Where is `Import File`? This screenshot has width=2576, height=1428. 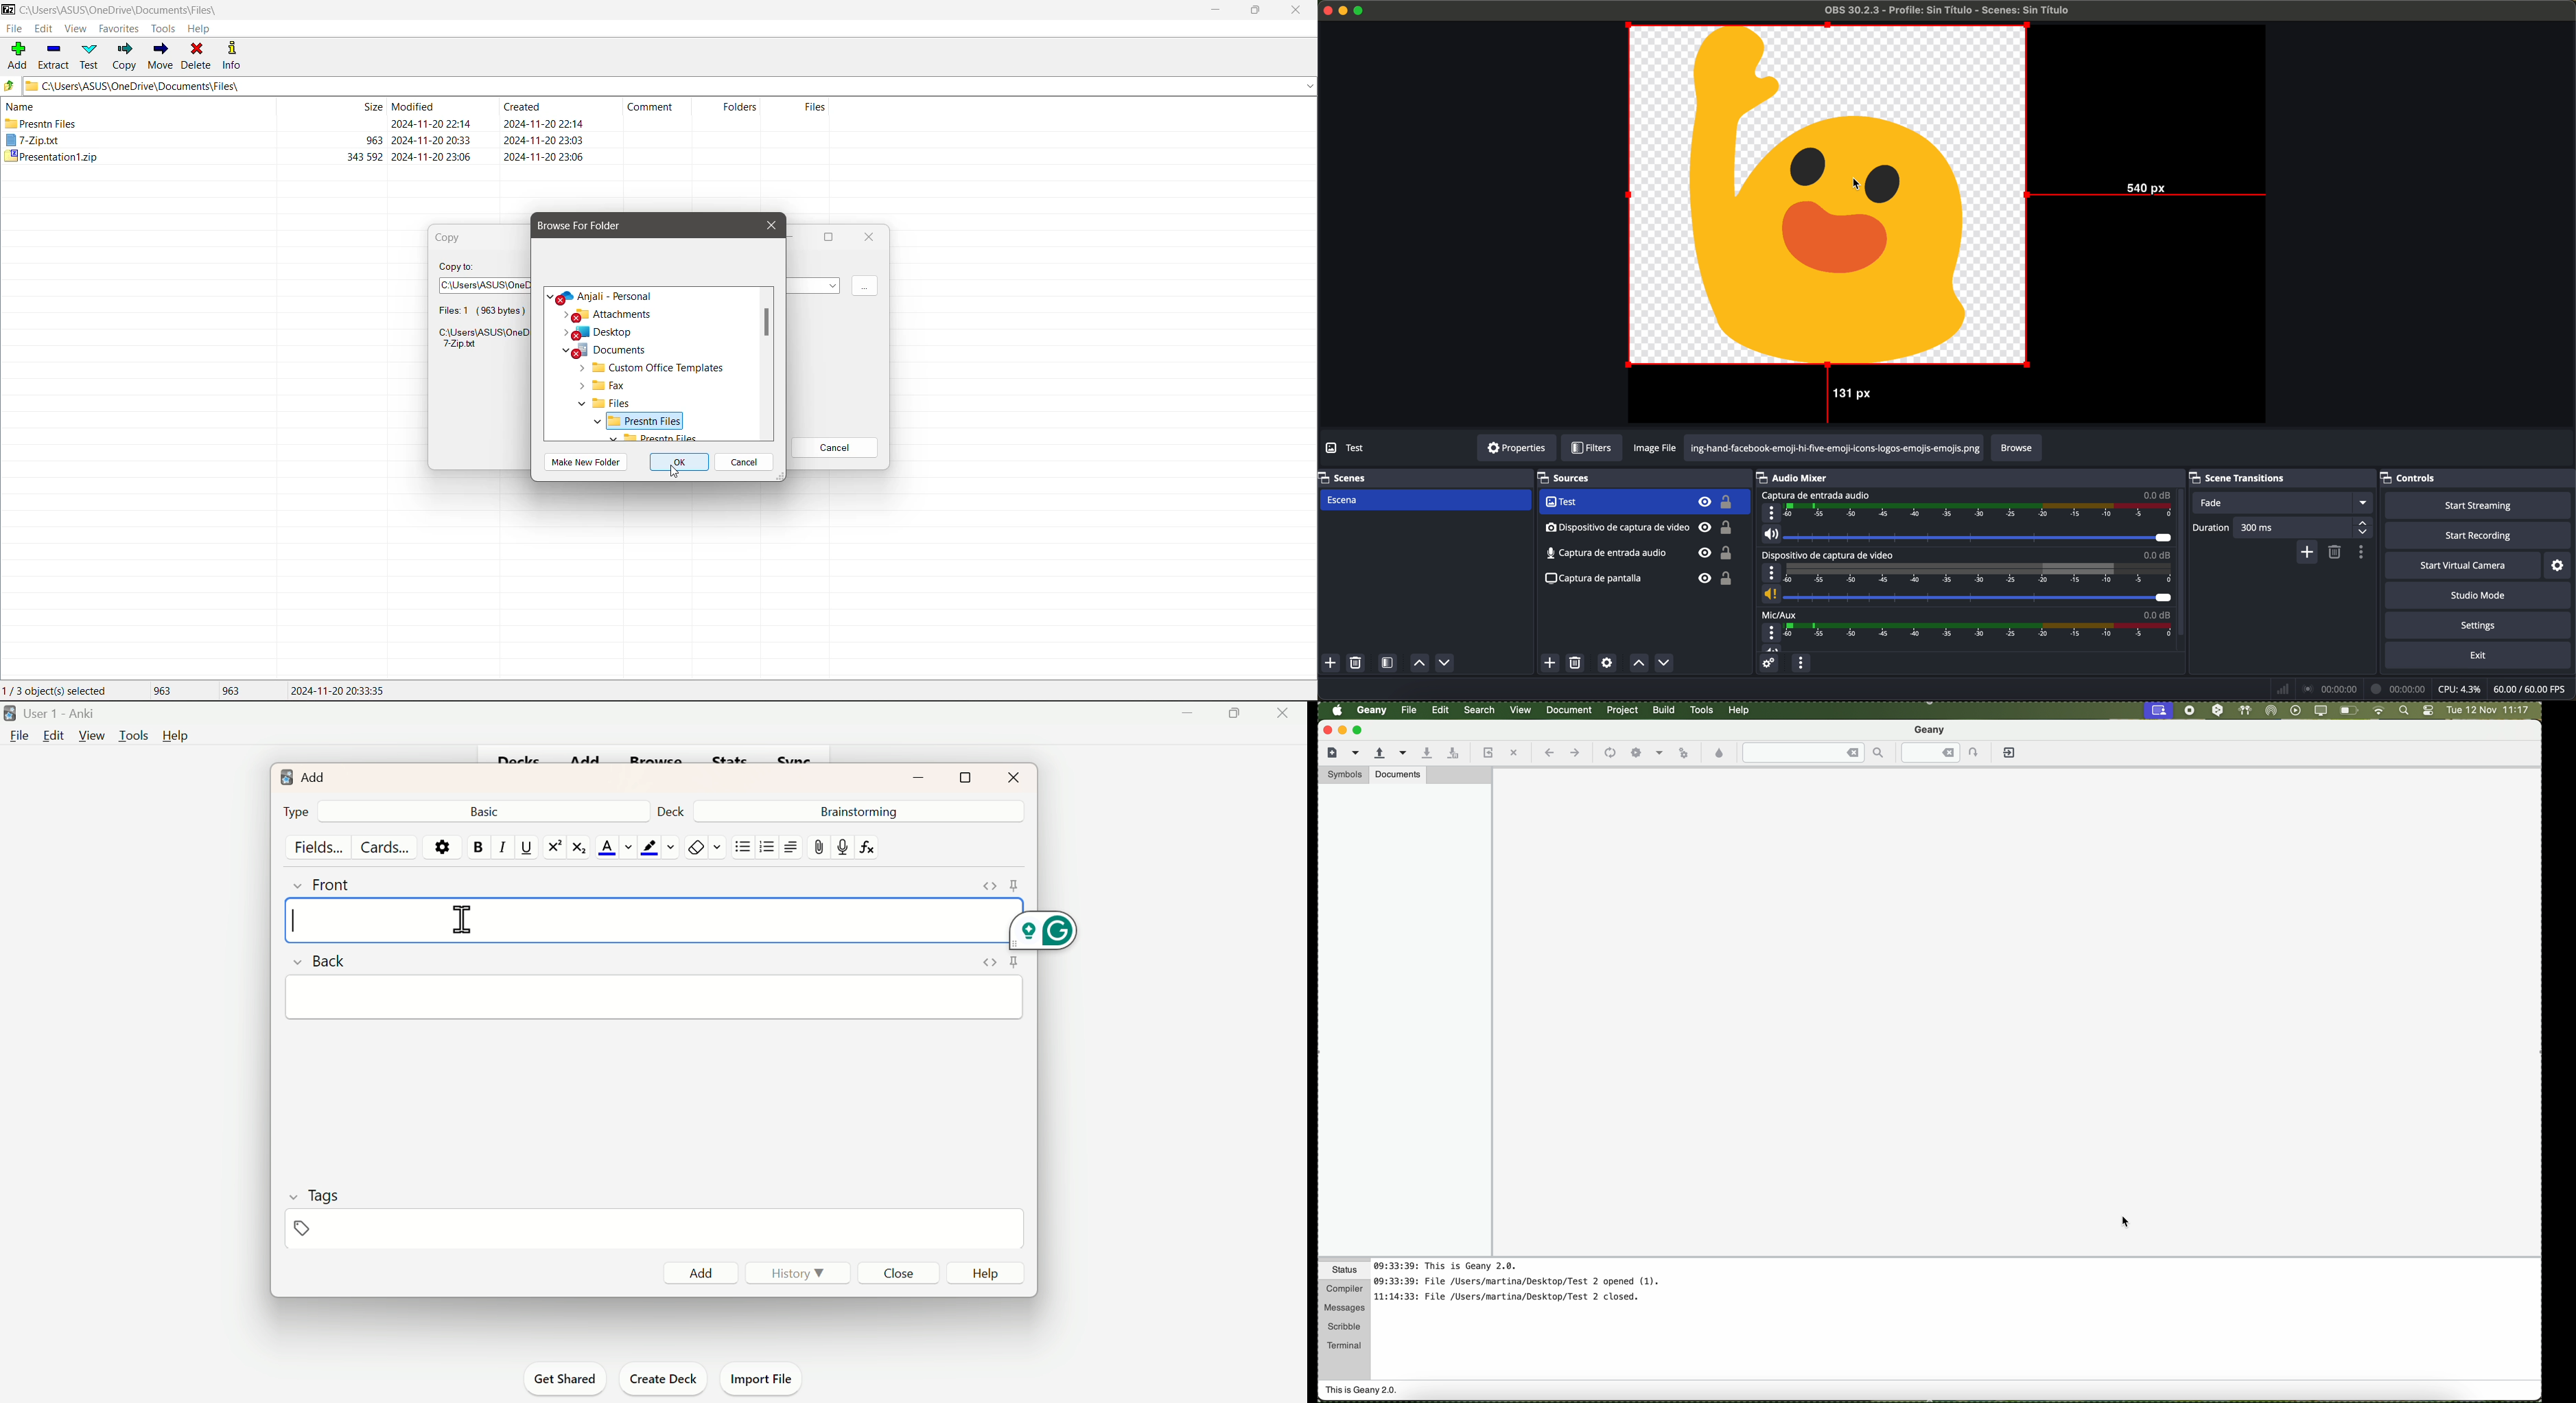 Import File is located at coordinates (763, 1376).